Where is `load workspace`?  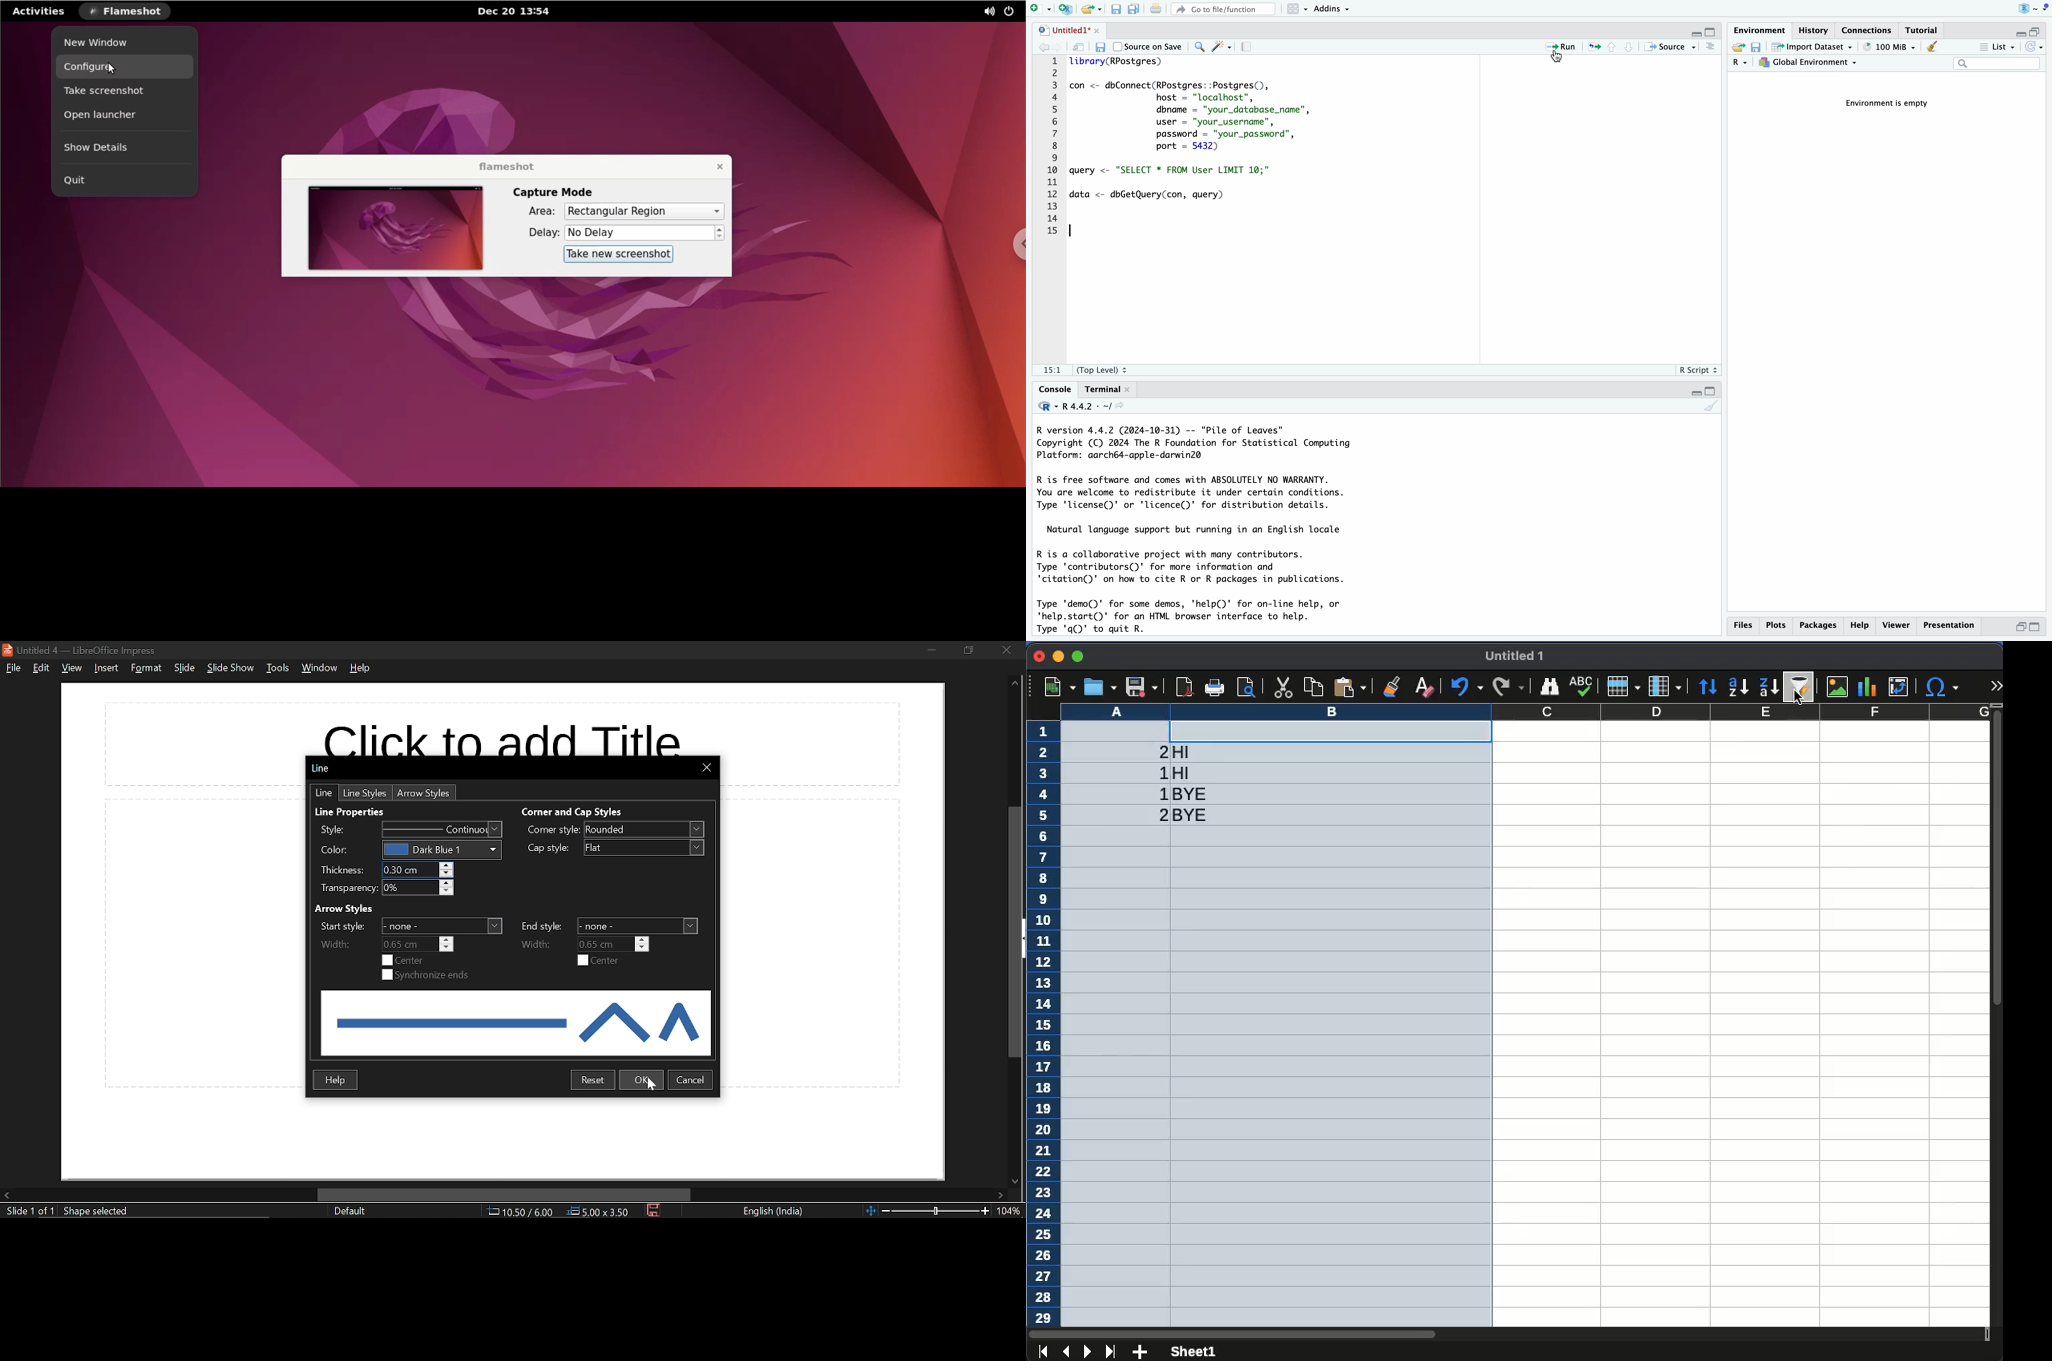 load workspace is located at coordinates (1738, 48).